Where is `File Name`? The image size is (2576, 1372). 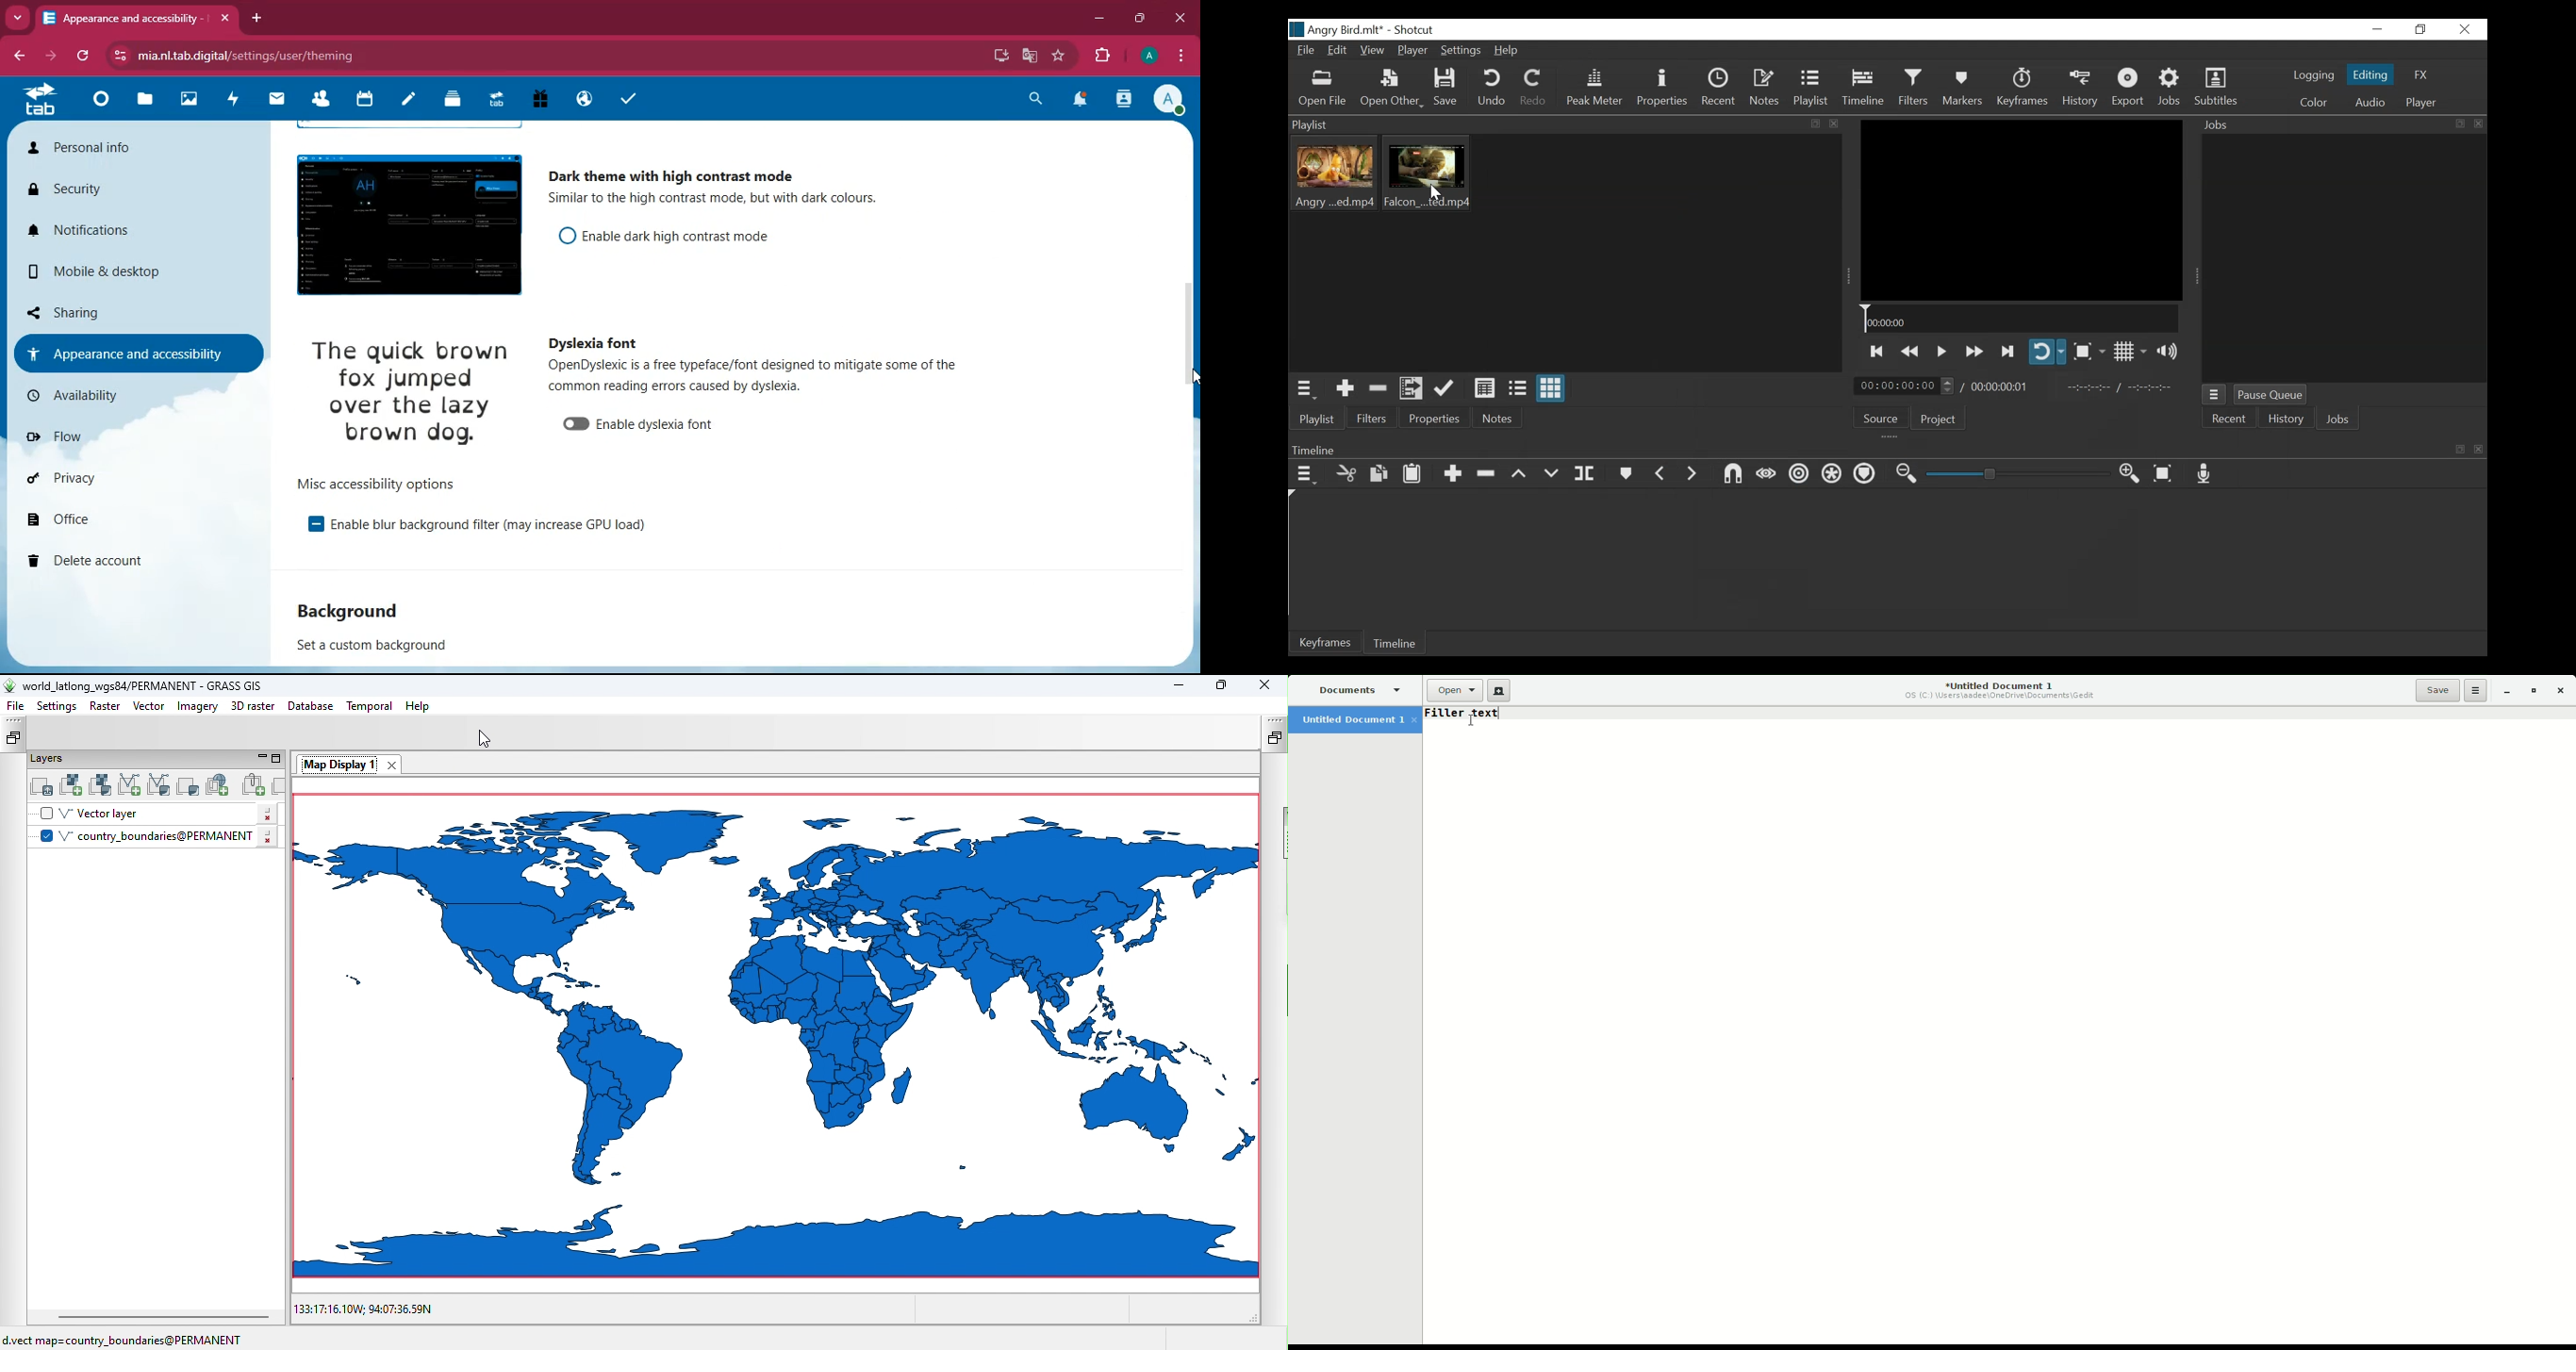 File Name is located at coordinates (1307, 52).